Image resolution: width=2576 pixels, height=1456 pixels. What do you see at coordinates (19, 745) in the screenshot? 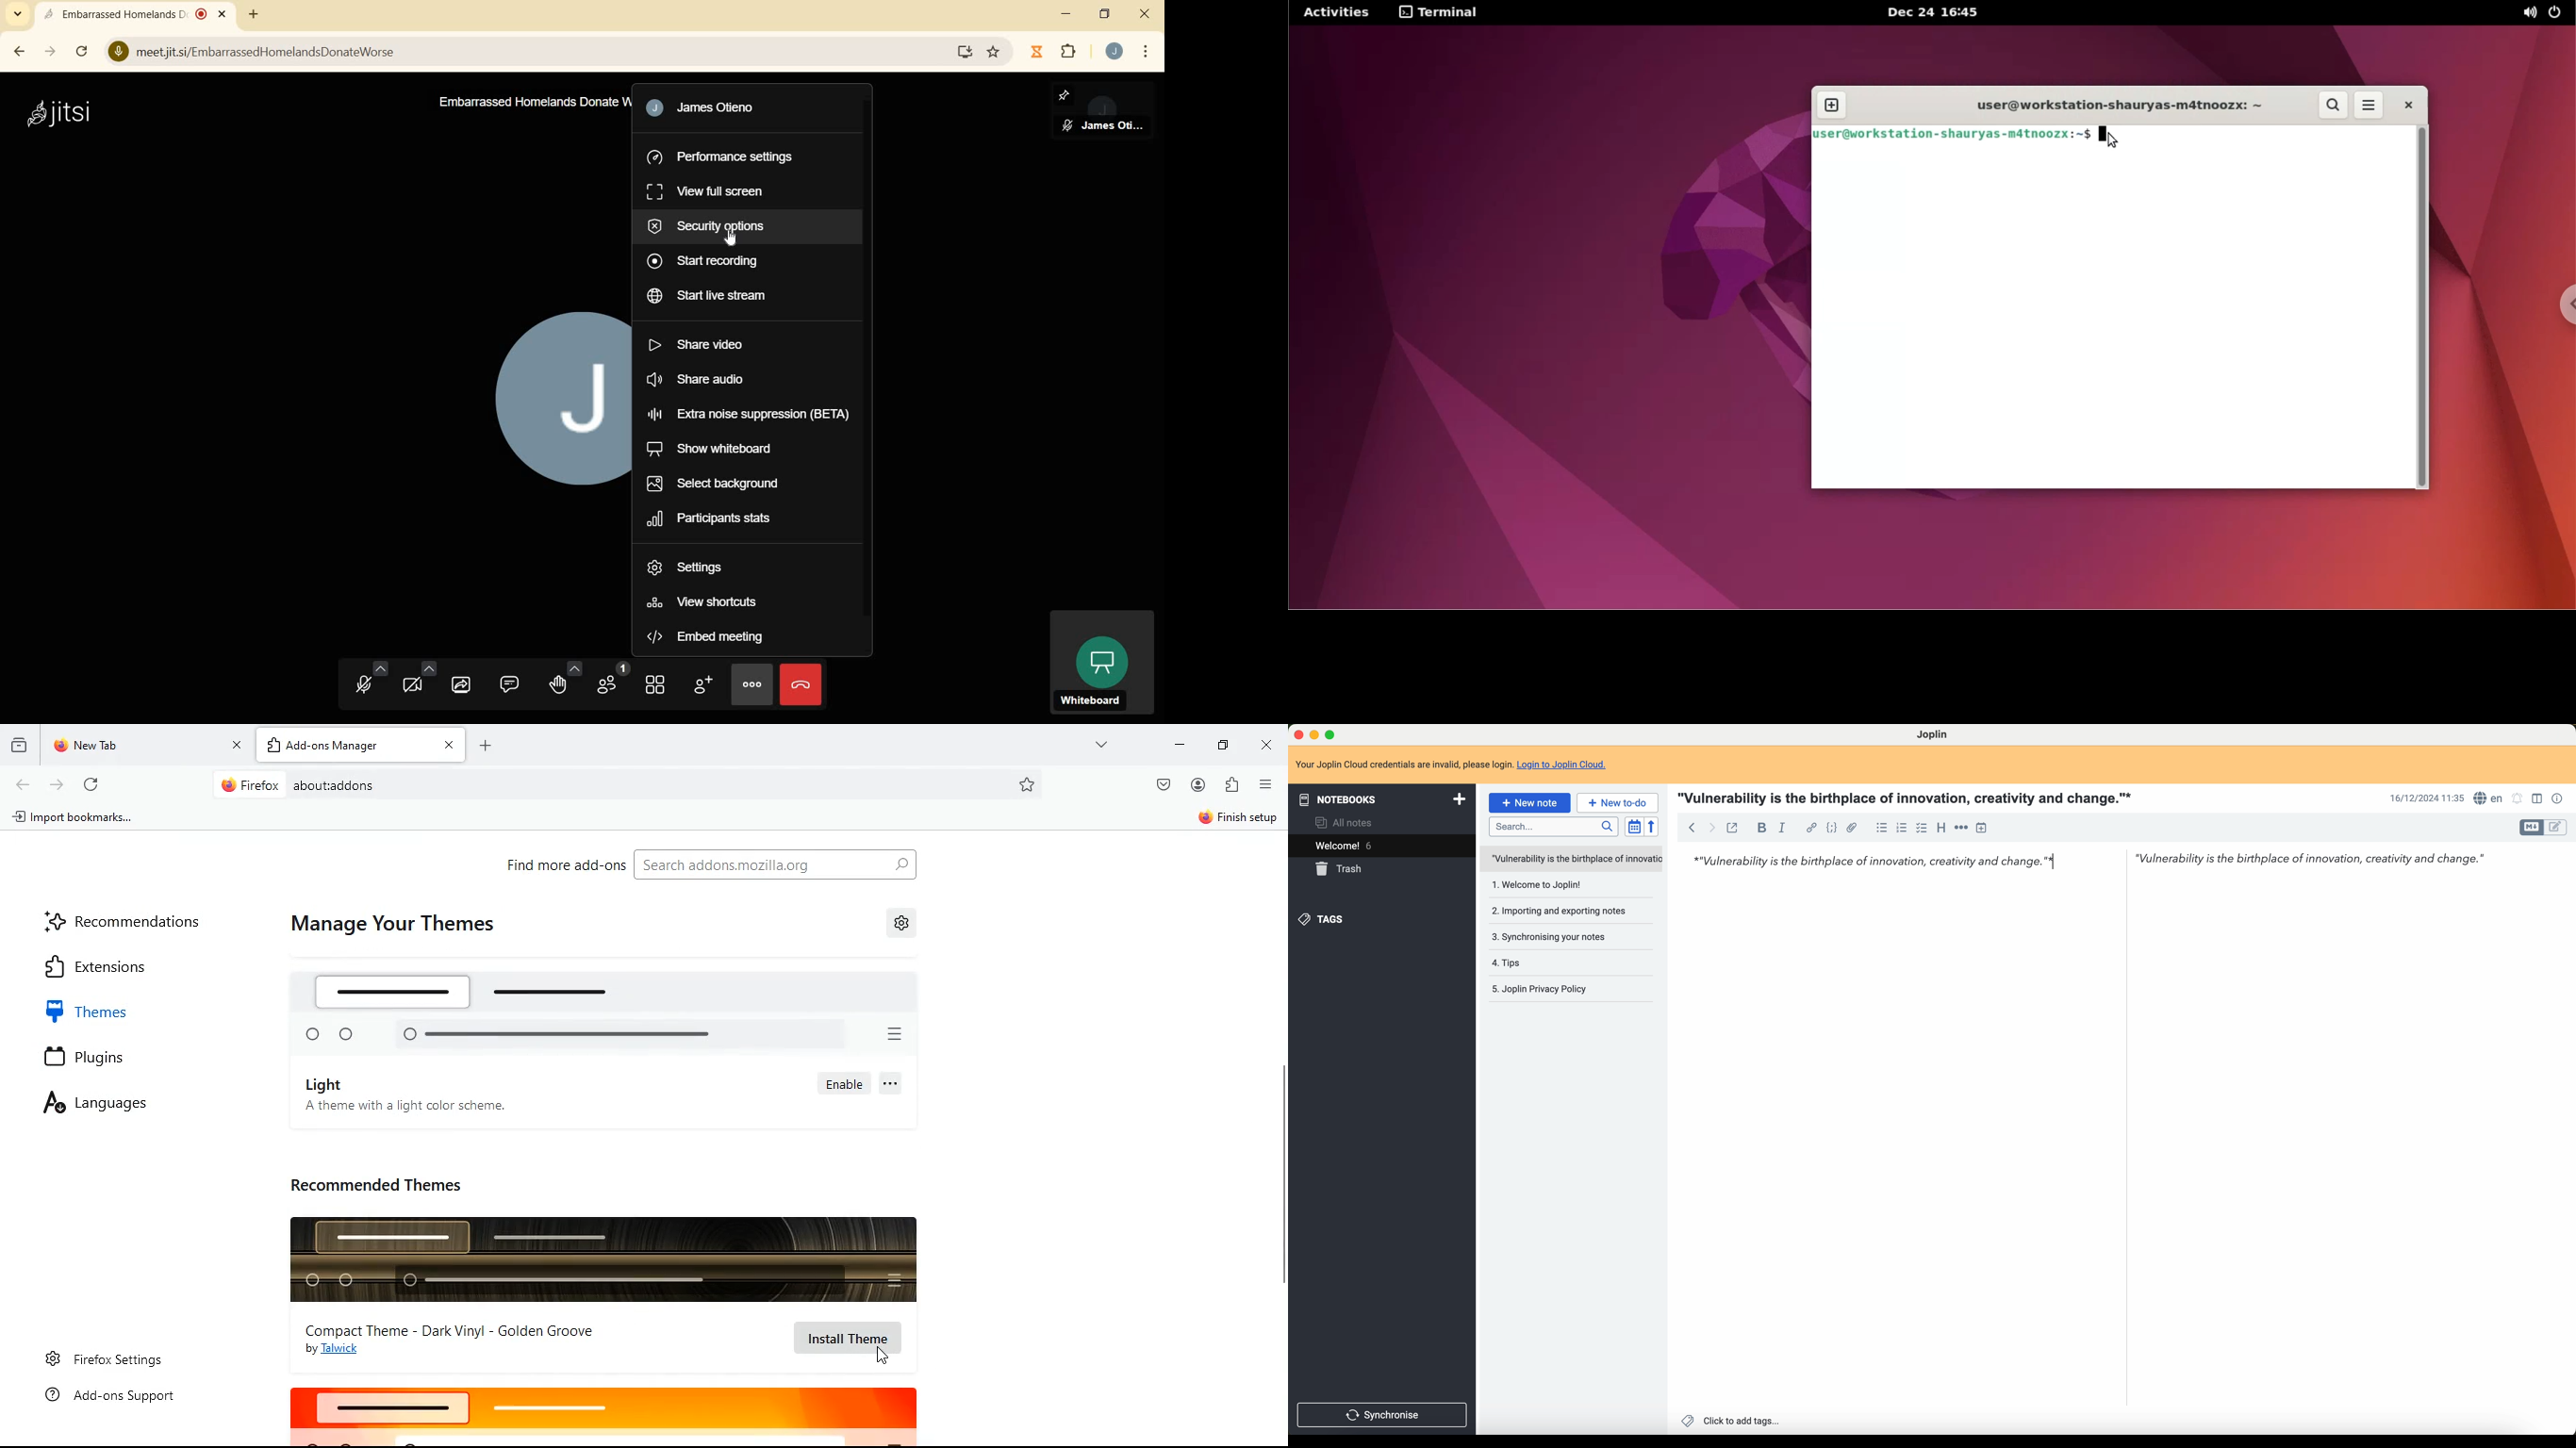
I see `history` at bounding box center [19, 745].